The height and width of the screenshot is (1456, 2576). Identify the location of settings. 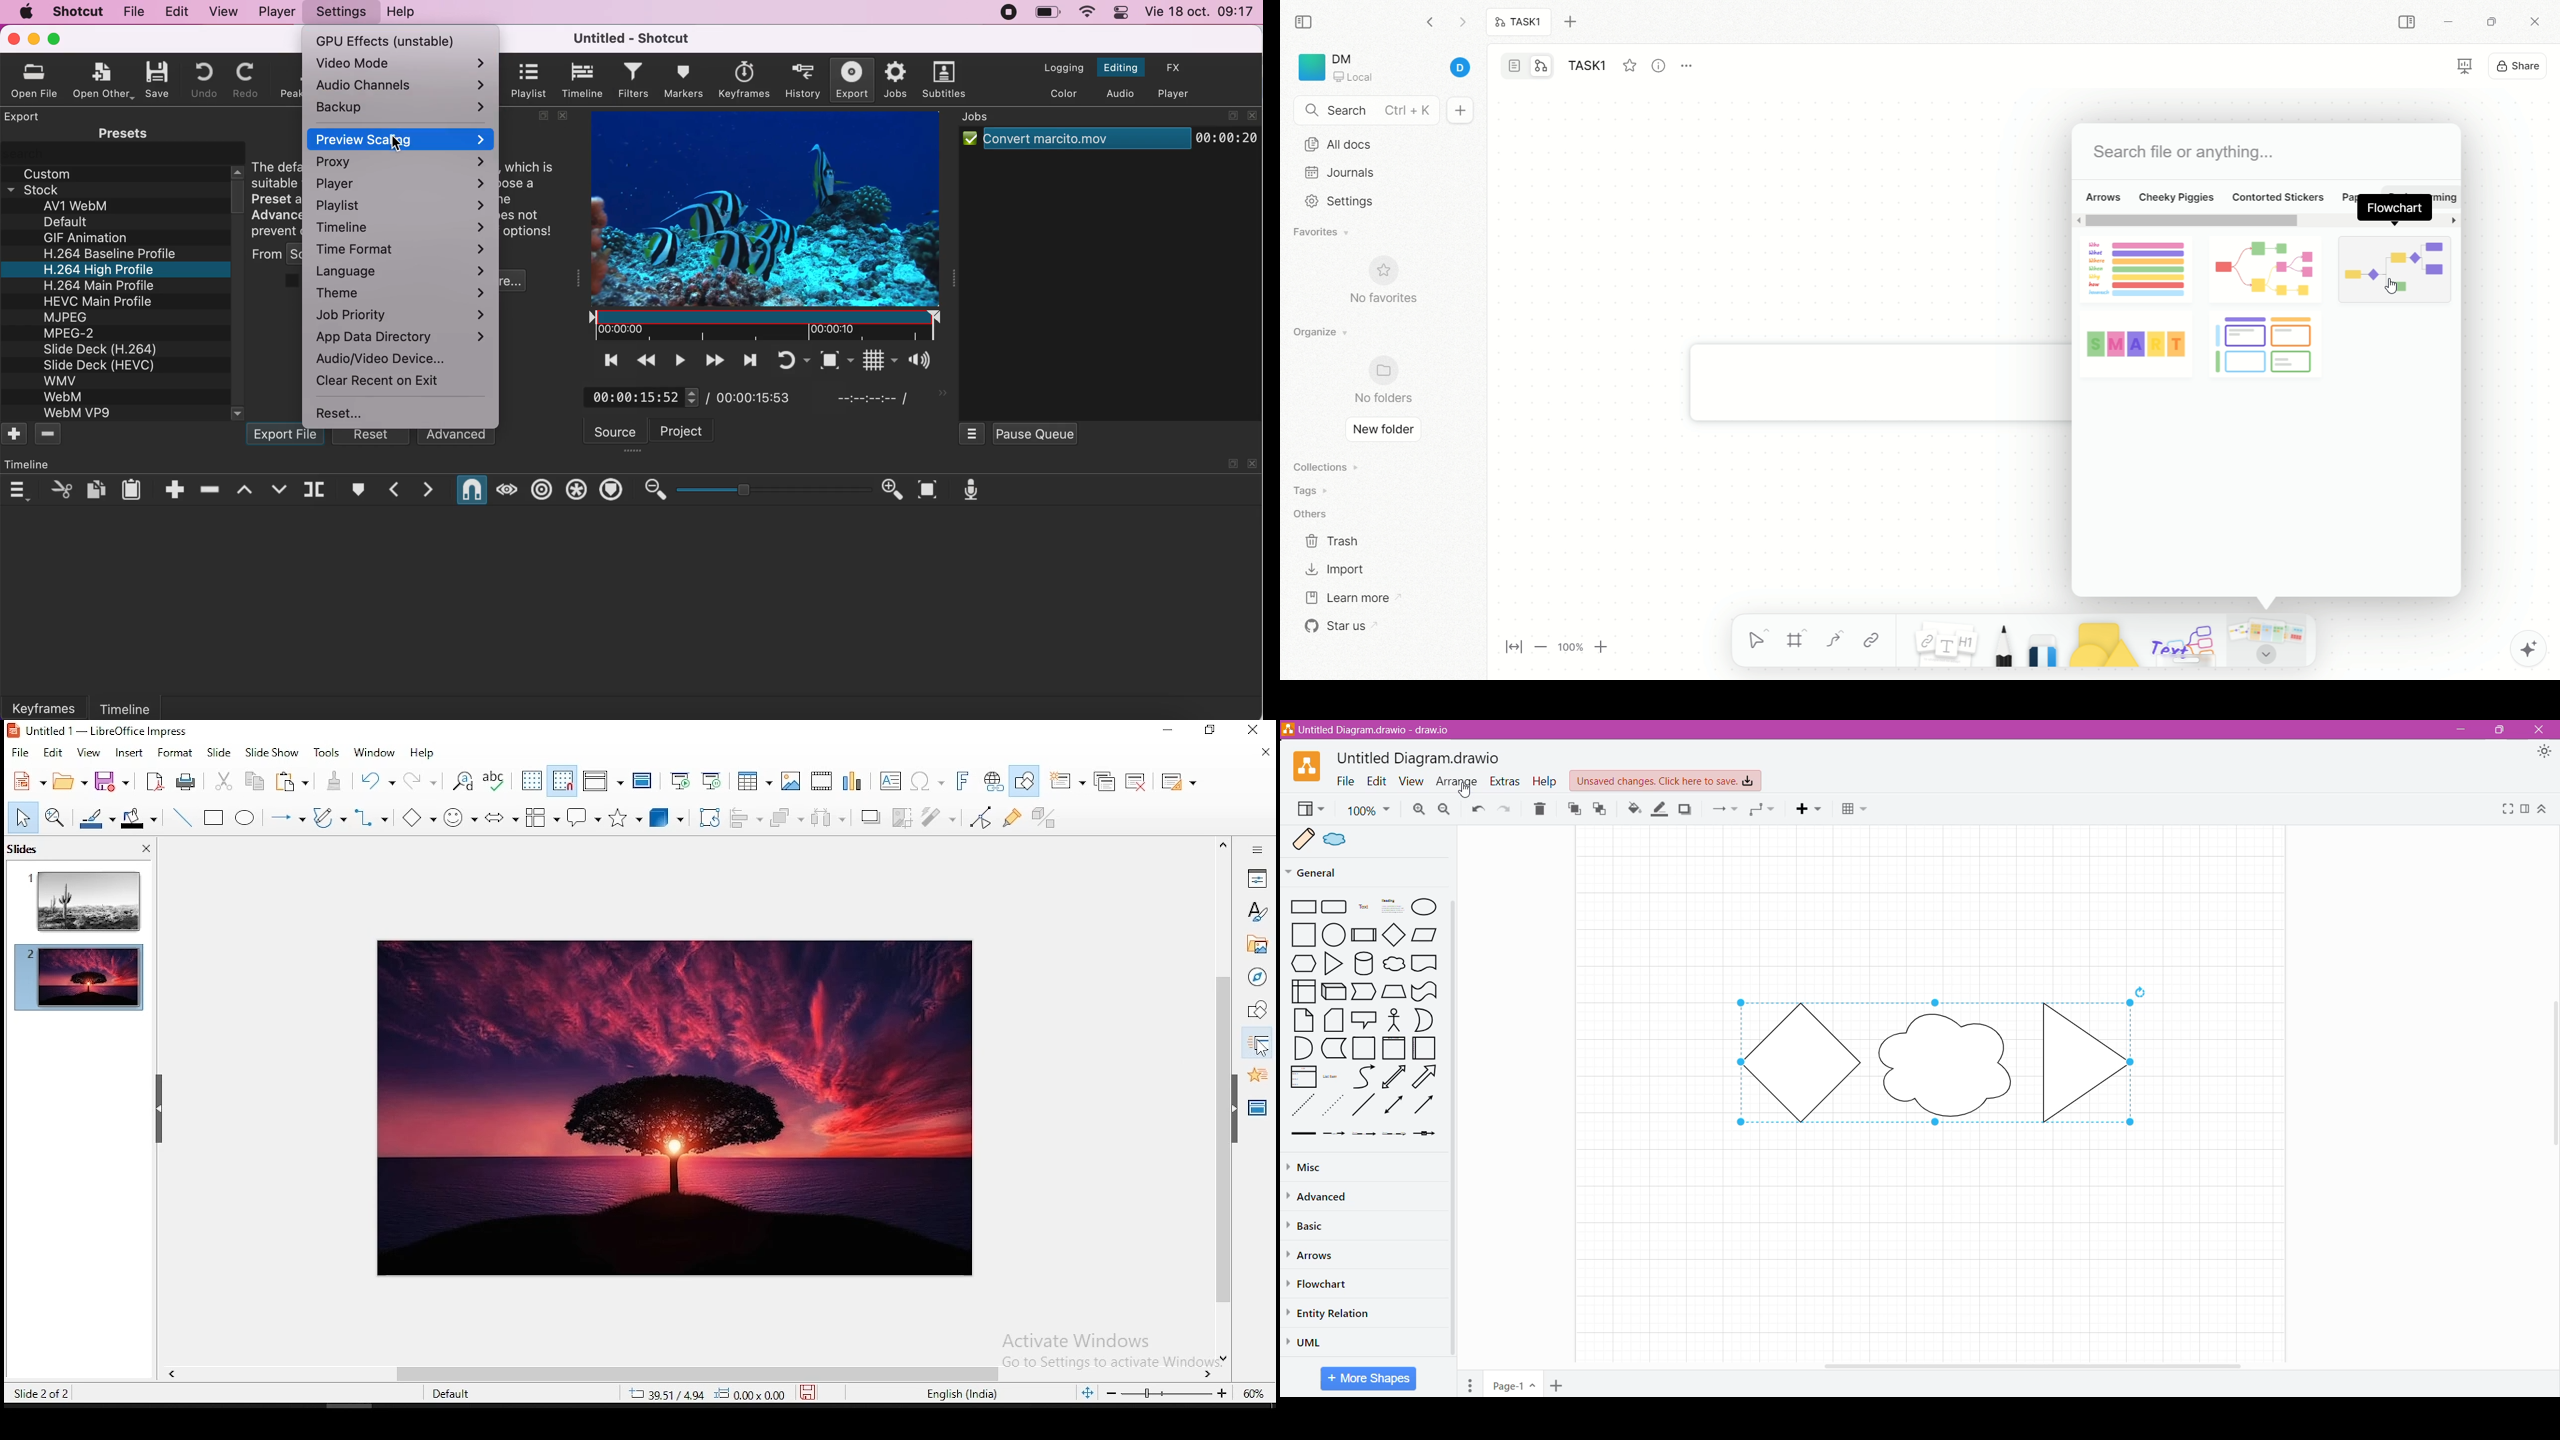
(1335, 201).